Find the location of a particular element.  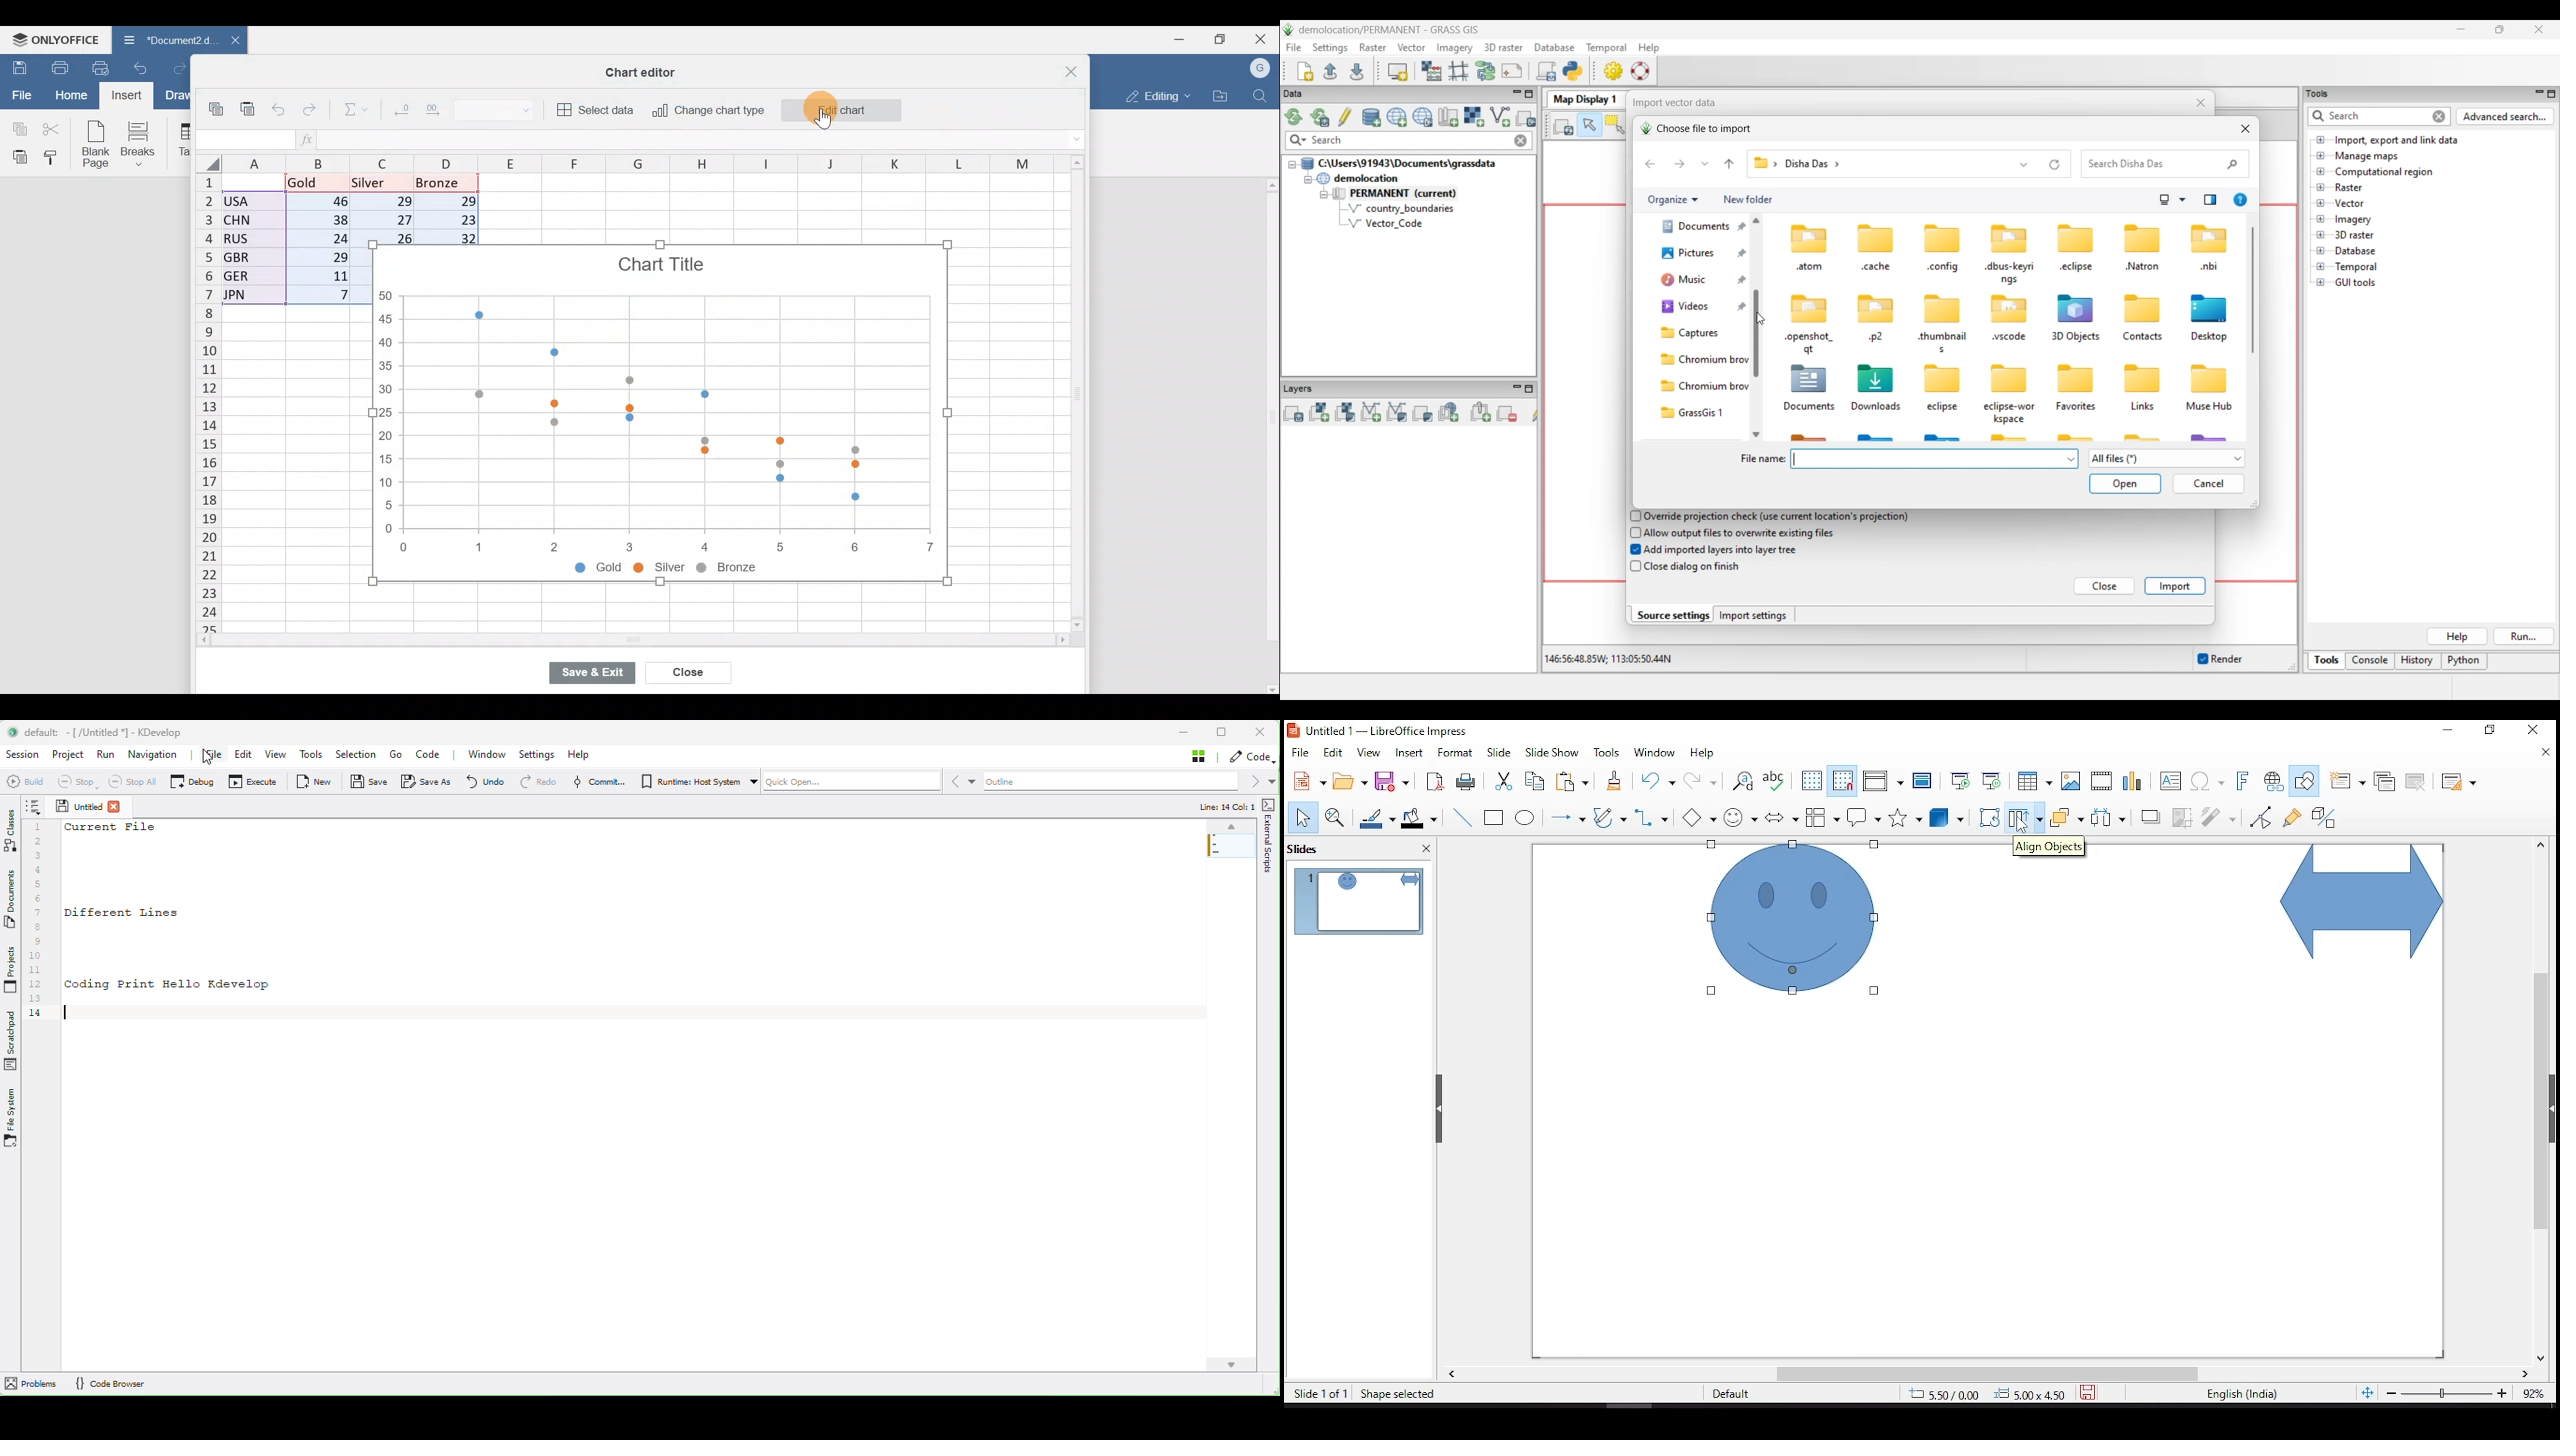

Home is located at coordinates (69, 95).